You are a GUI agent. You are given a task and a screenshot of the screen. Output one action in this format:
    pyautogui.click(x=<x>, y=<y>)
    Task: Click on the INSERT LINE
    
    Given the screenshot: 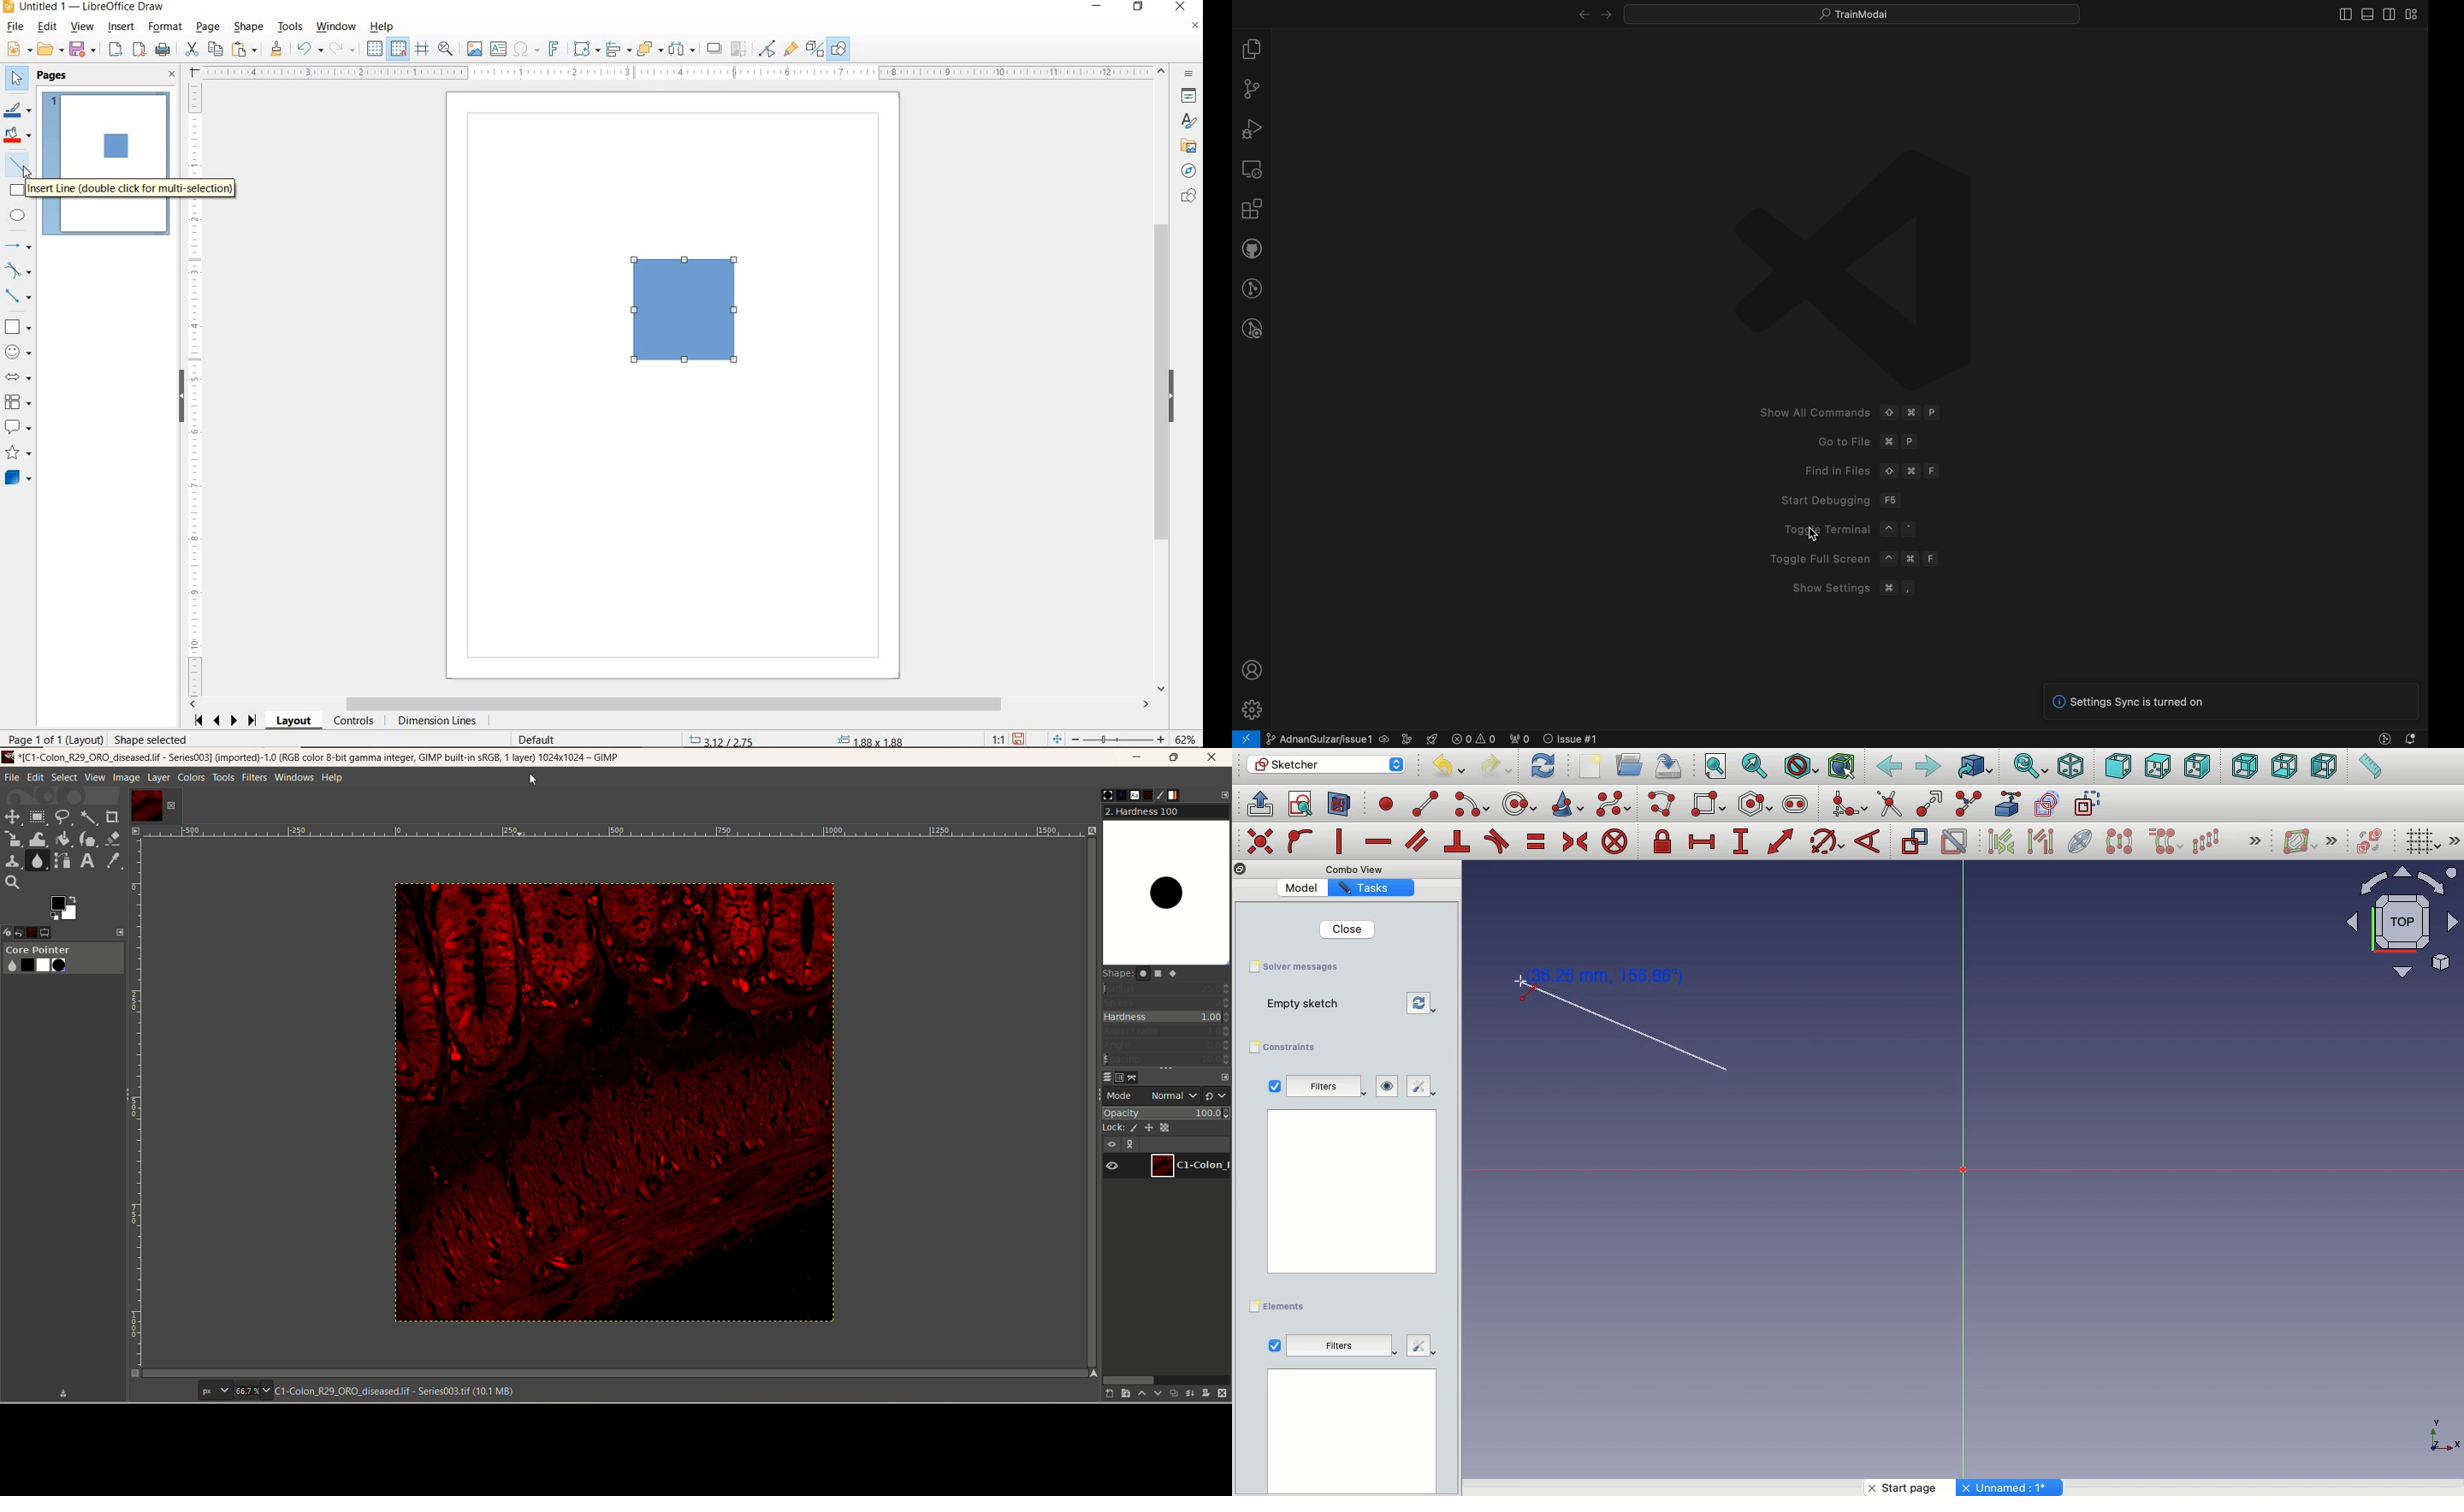 What is the action you would take?
    pyautogui.click(x=19, y=165)
    